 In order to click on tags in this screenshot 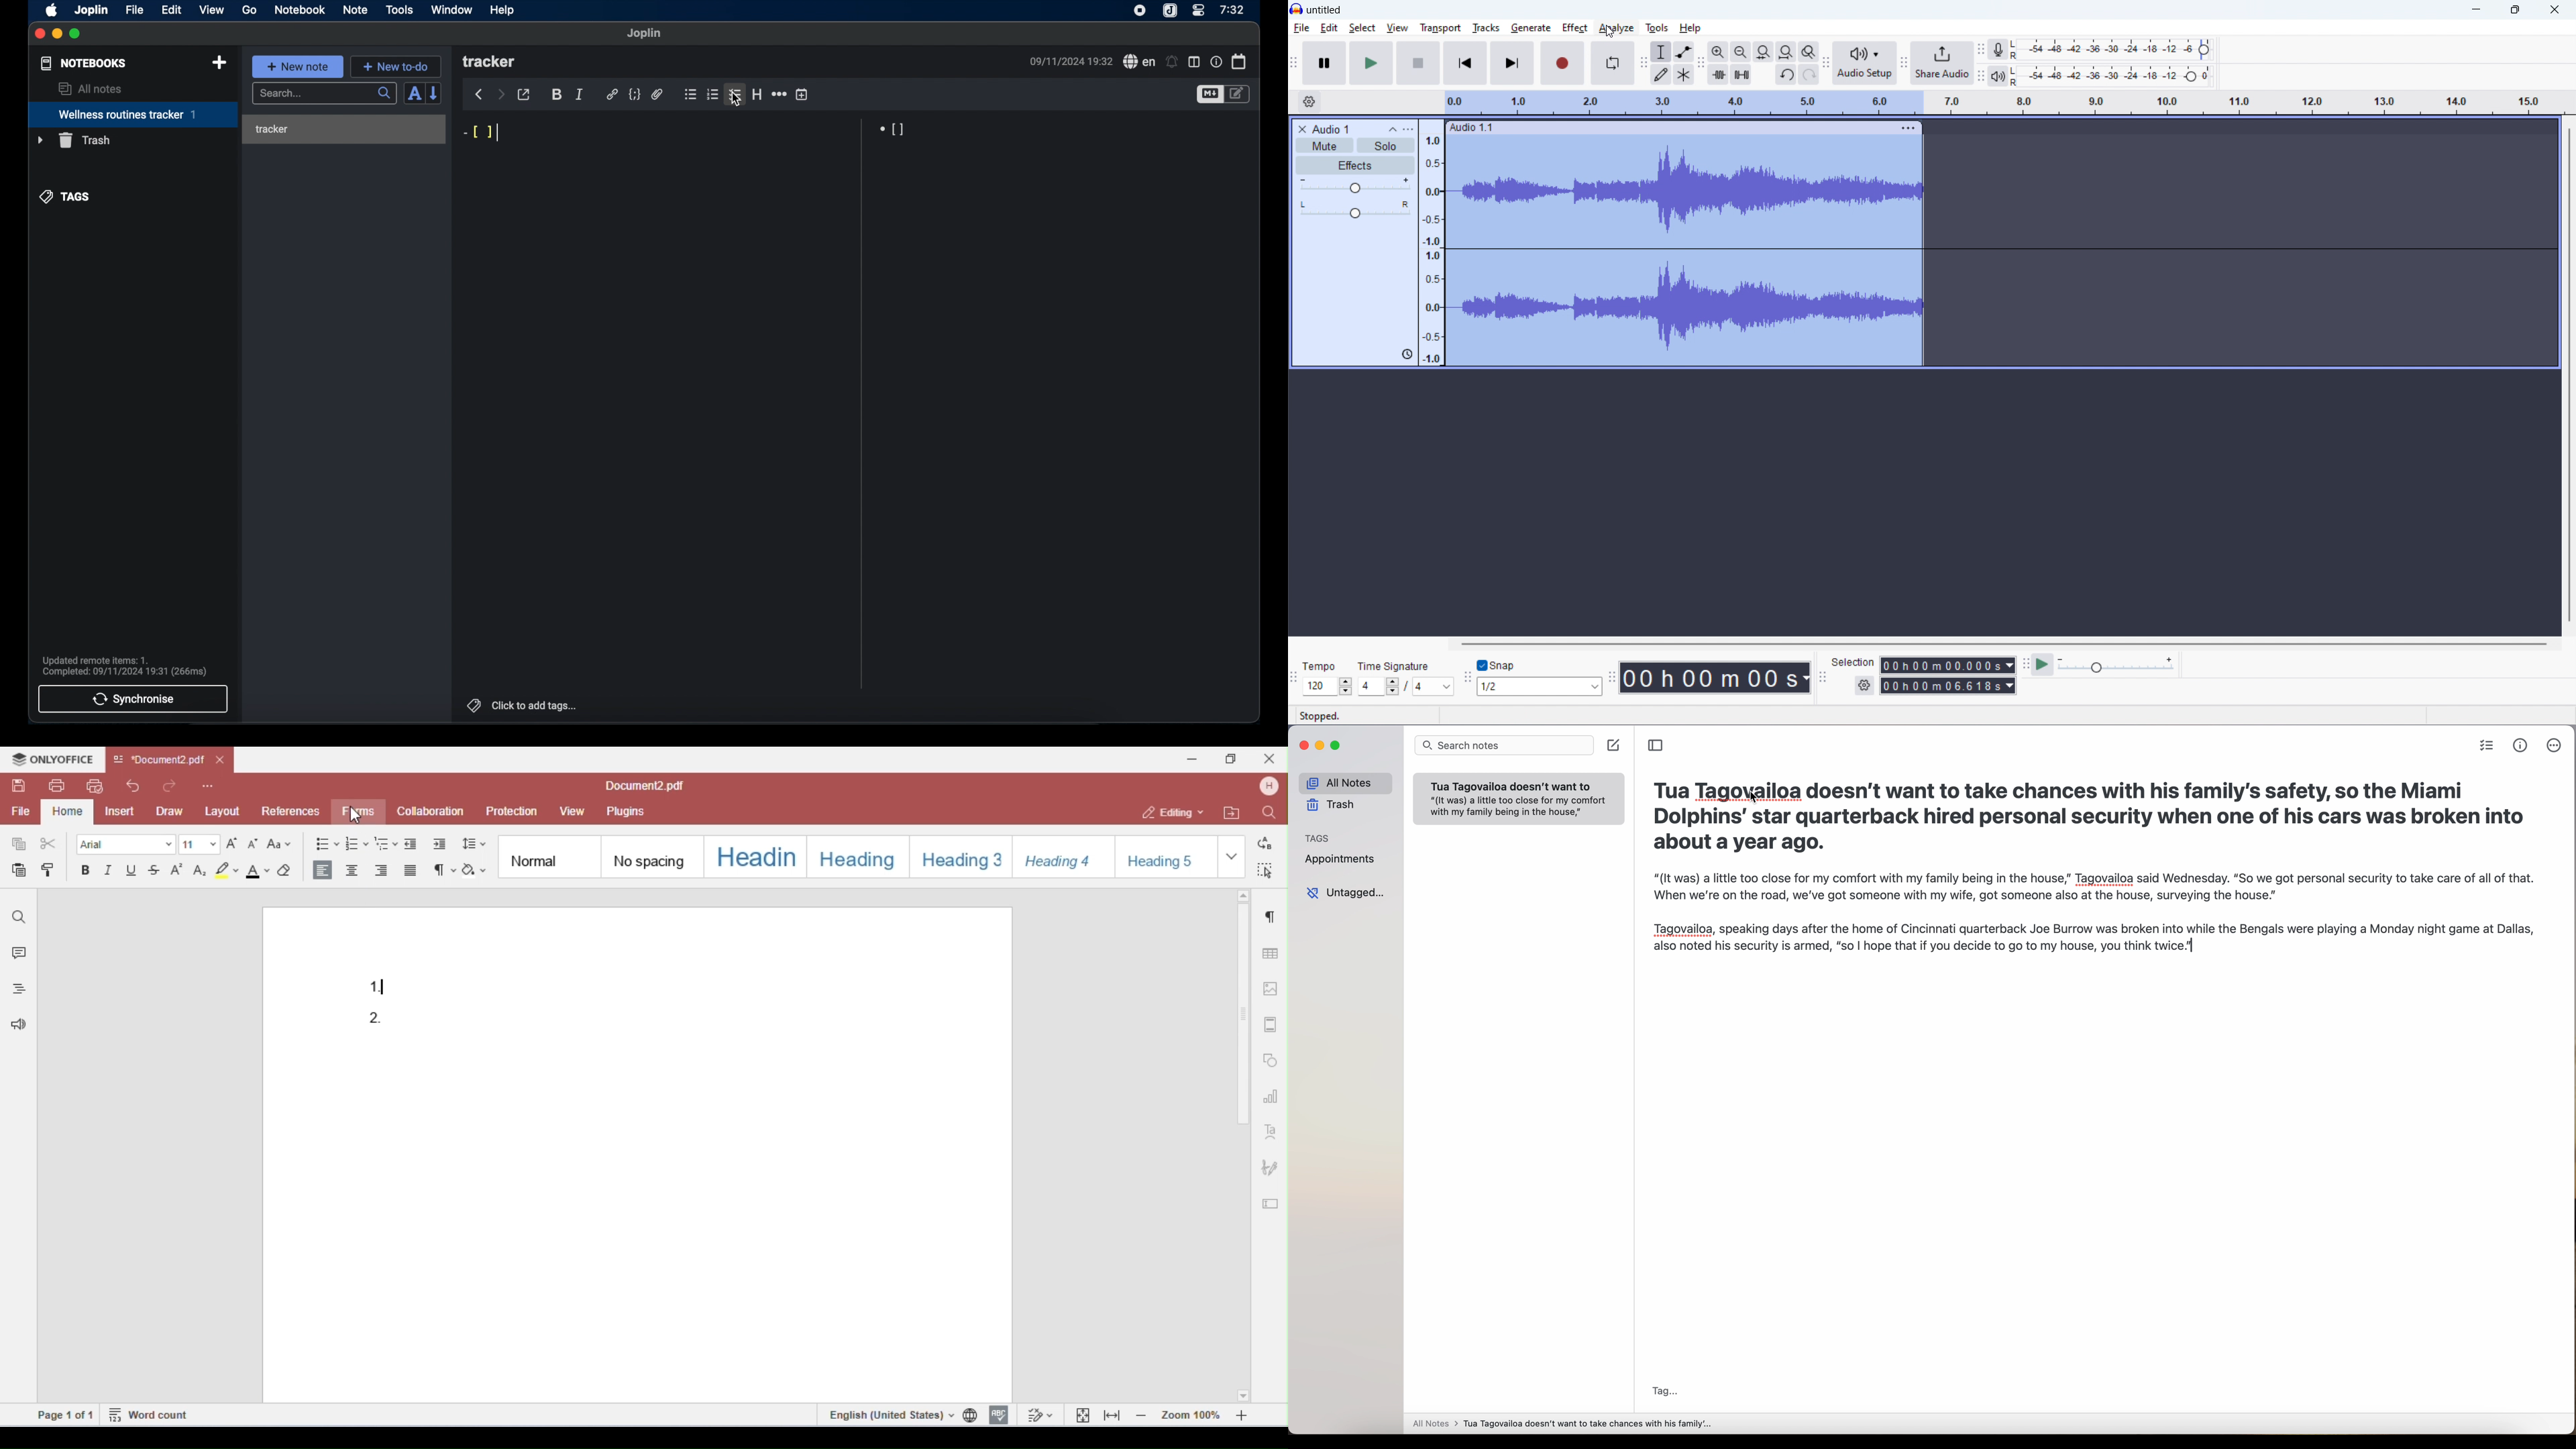, I will do `click(472, 704)`.